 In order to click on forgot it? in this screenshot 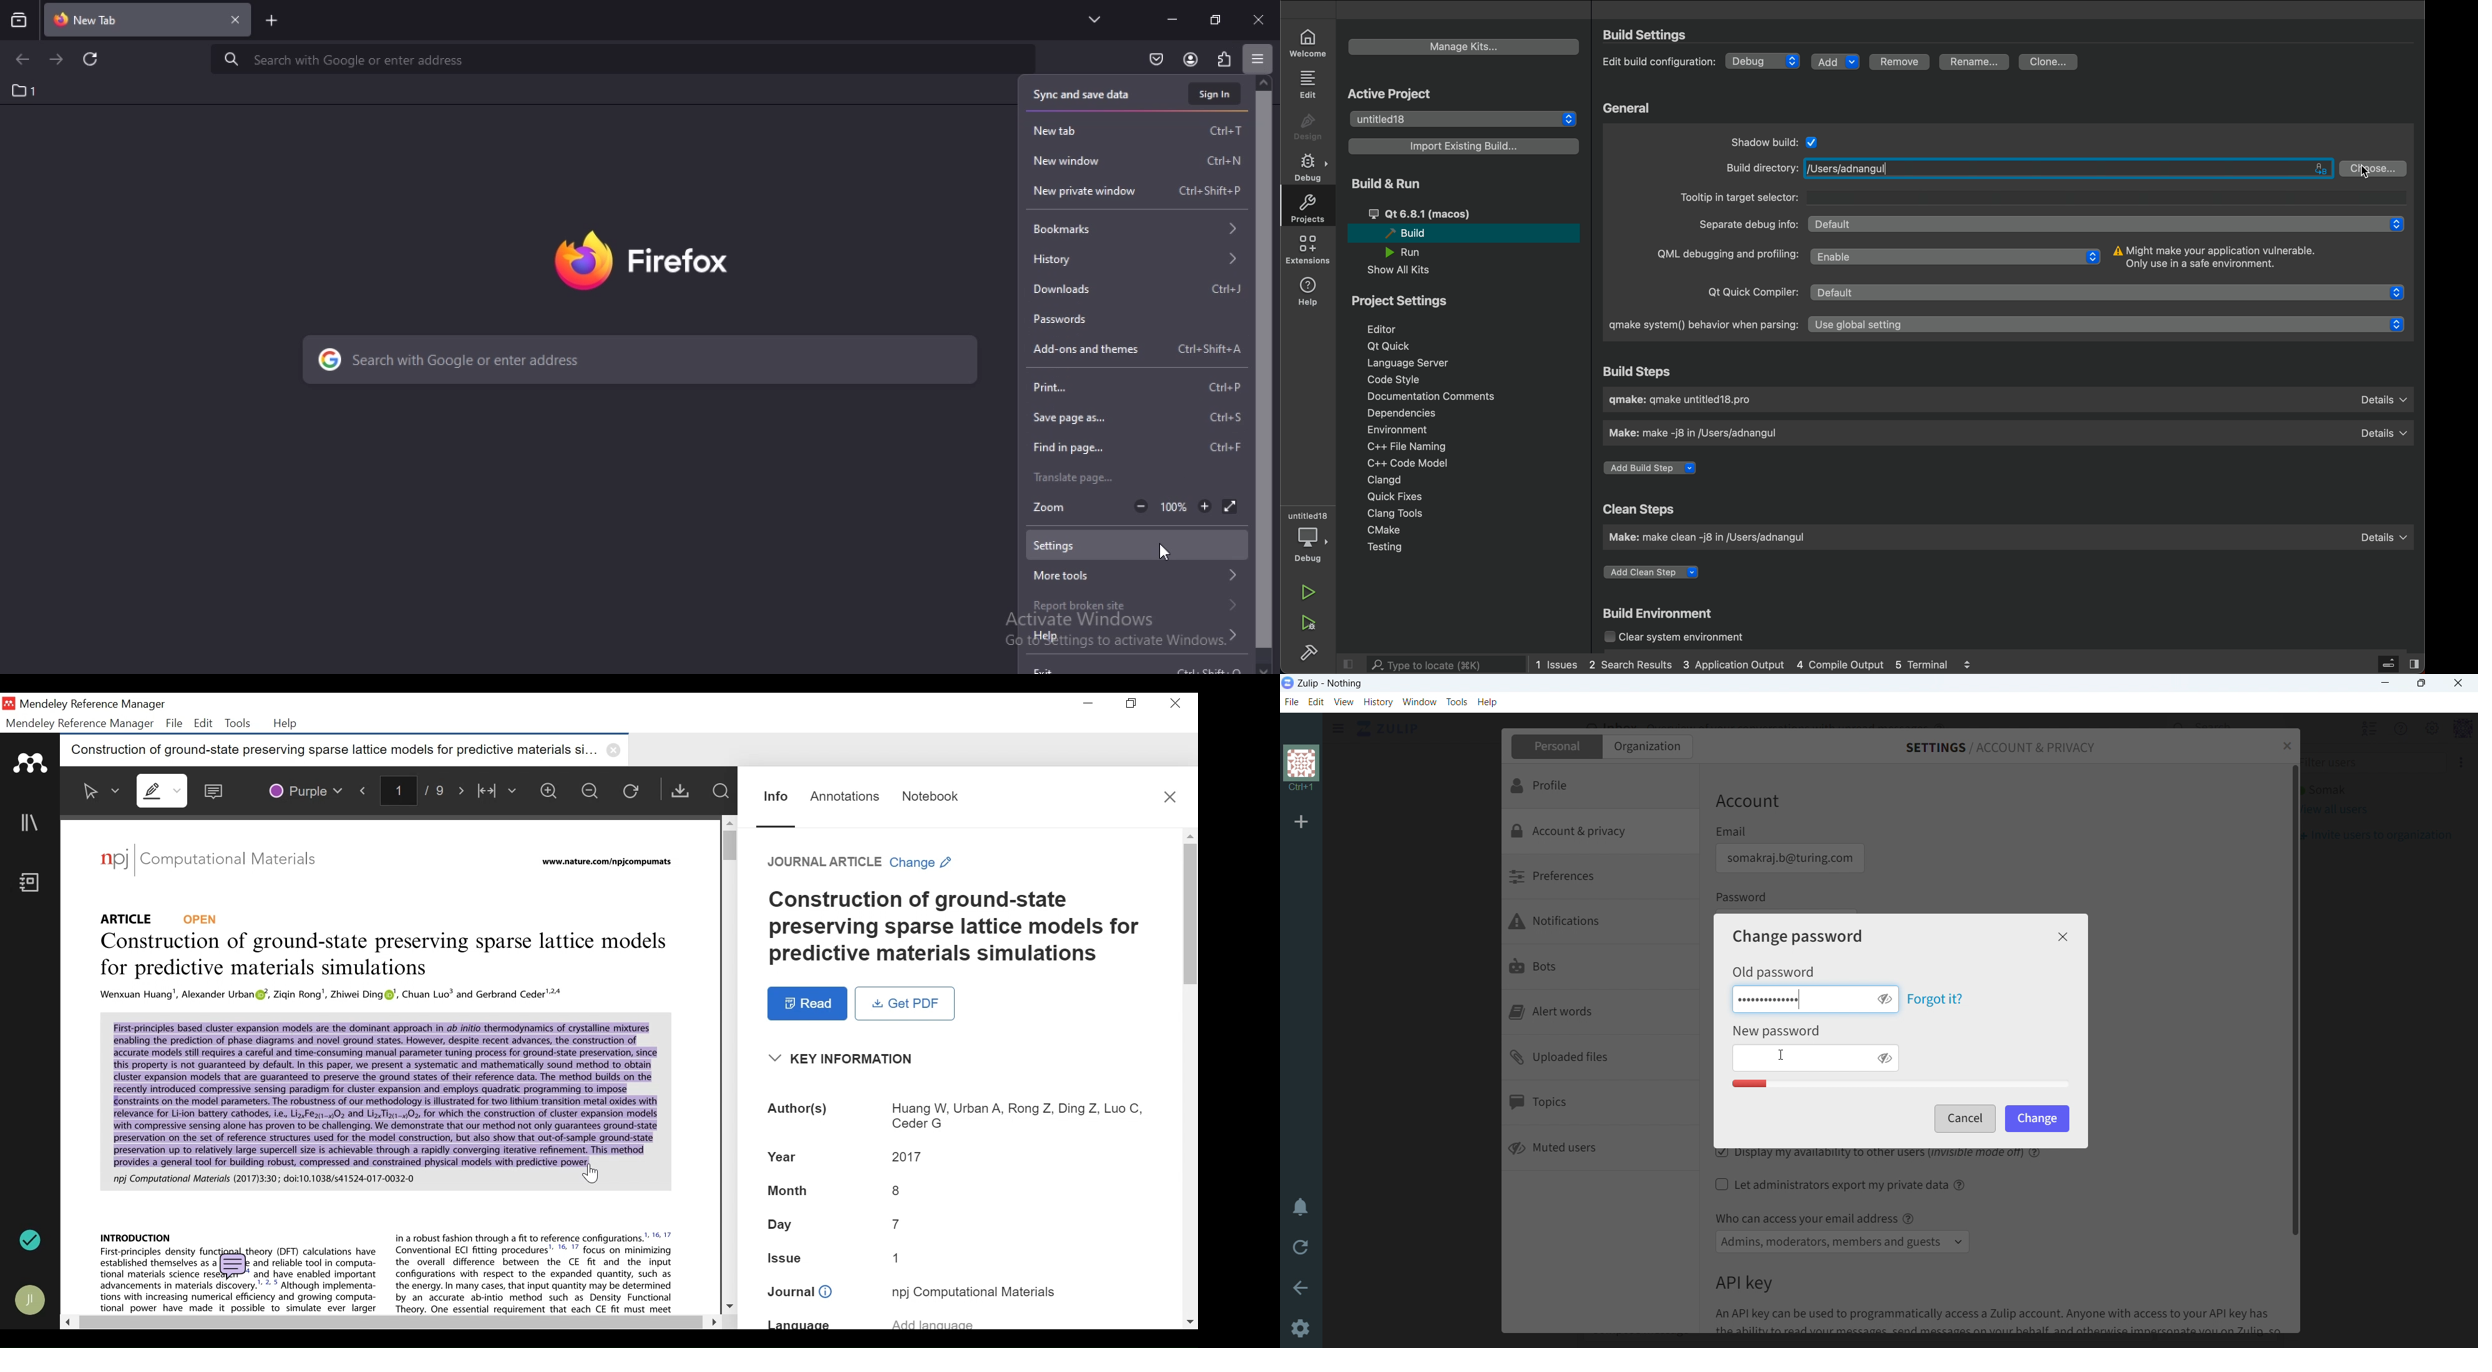, I will do `click(1935, 999)`.